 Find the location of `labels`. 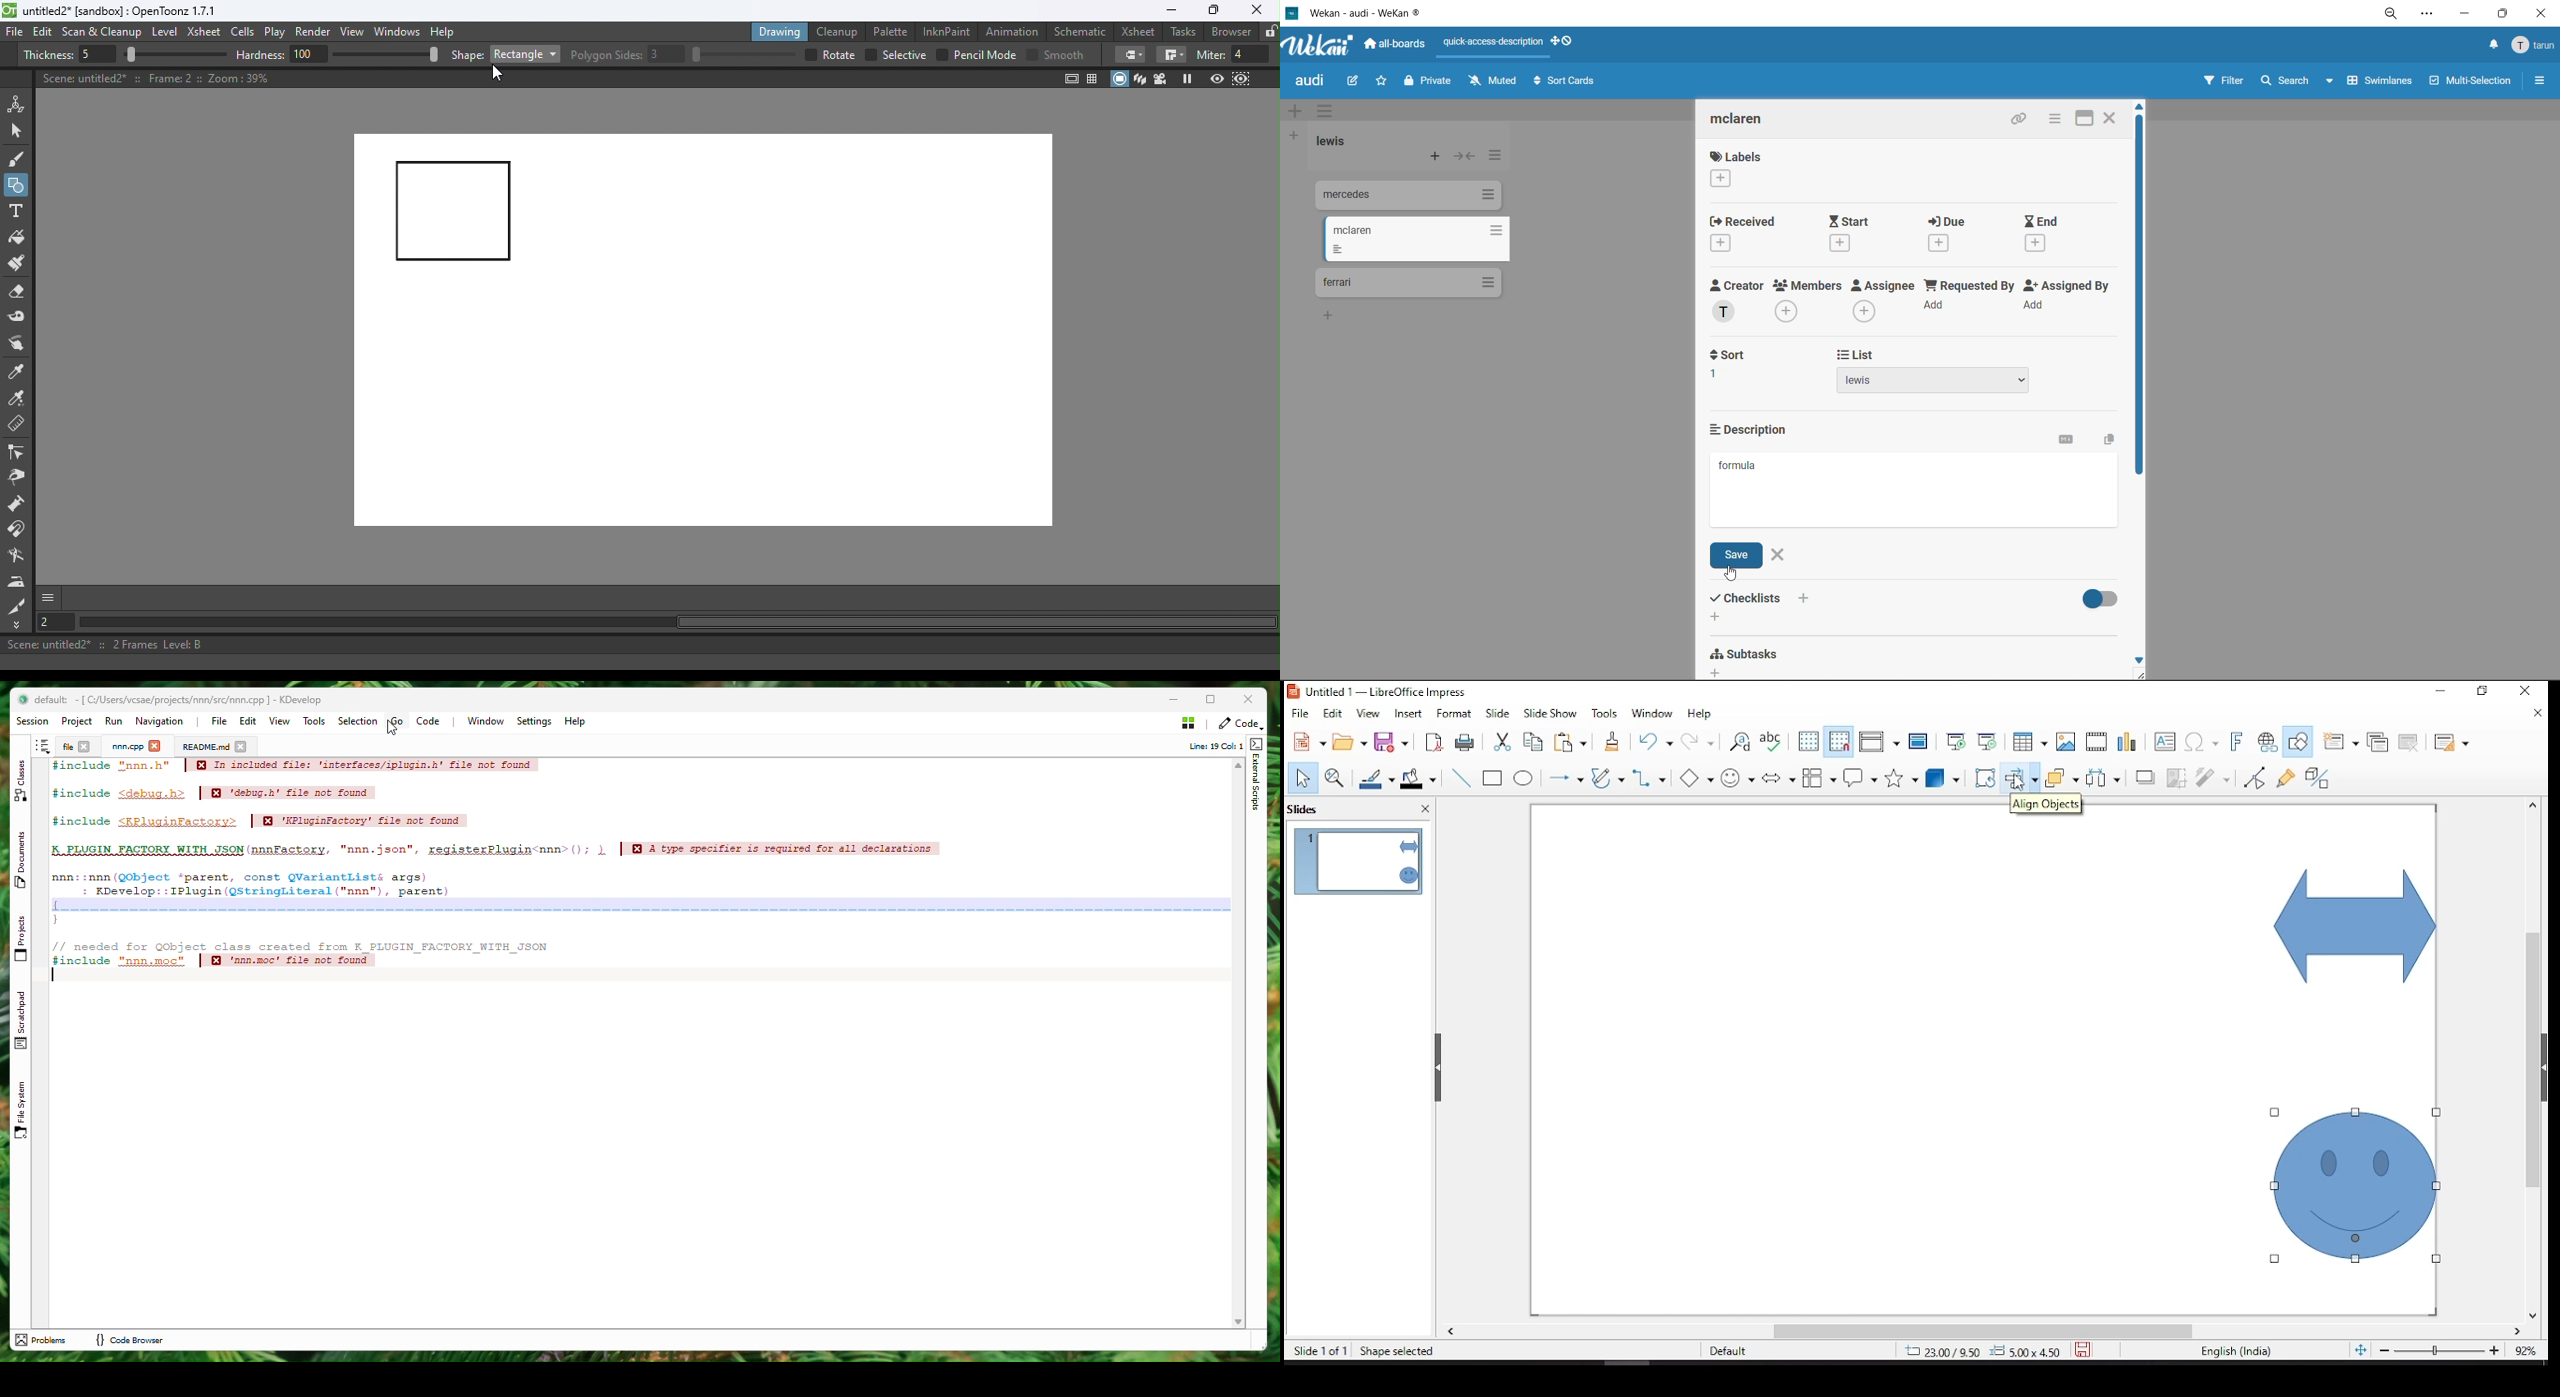

labels is located at coordinates (1737, 169).